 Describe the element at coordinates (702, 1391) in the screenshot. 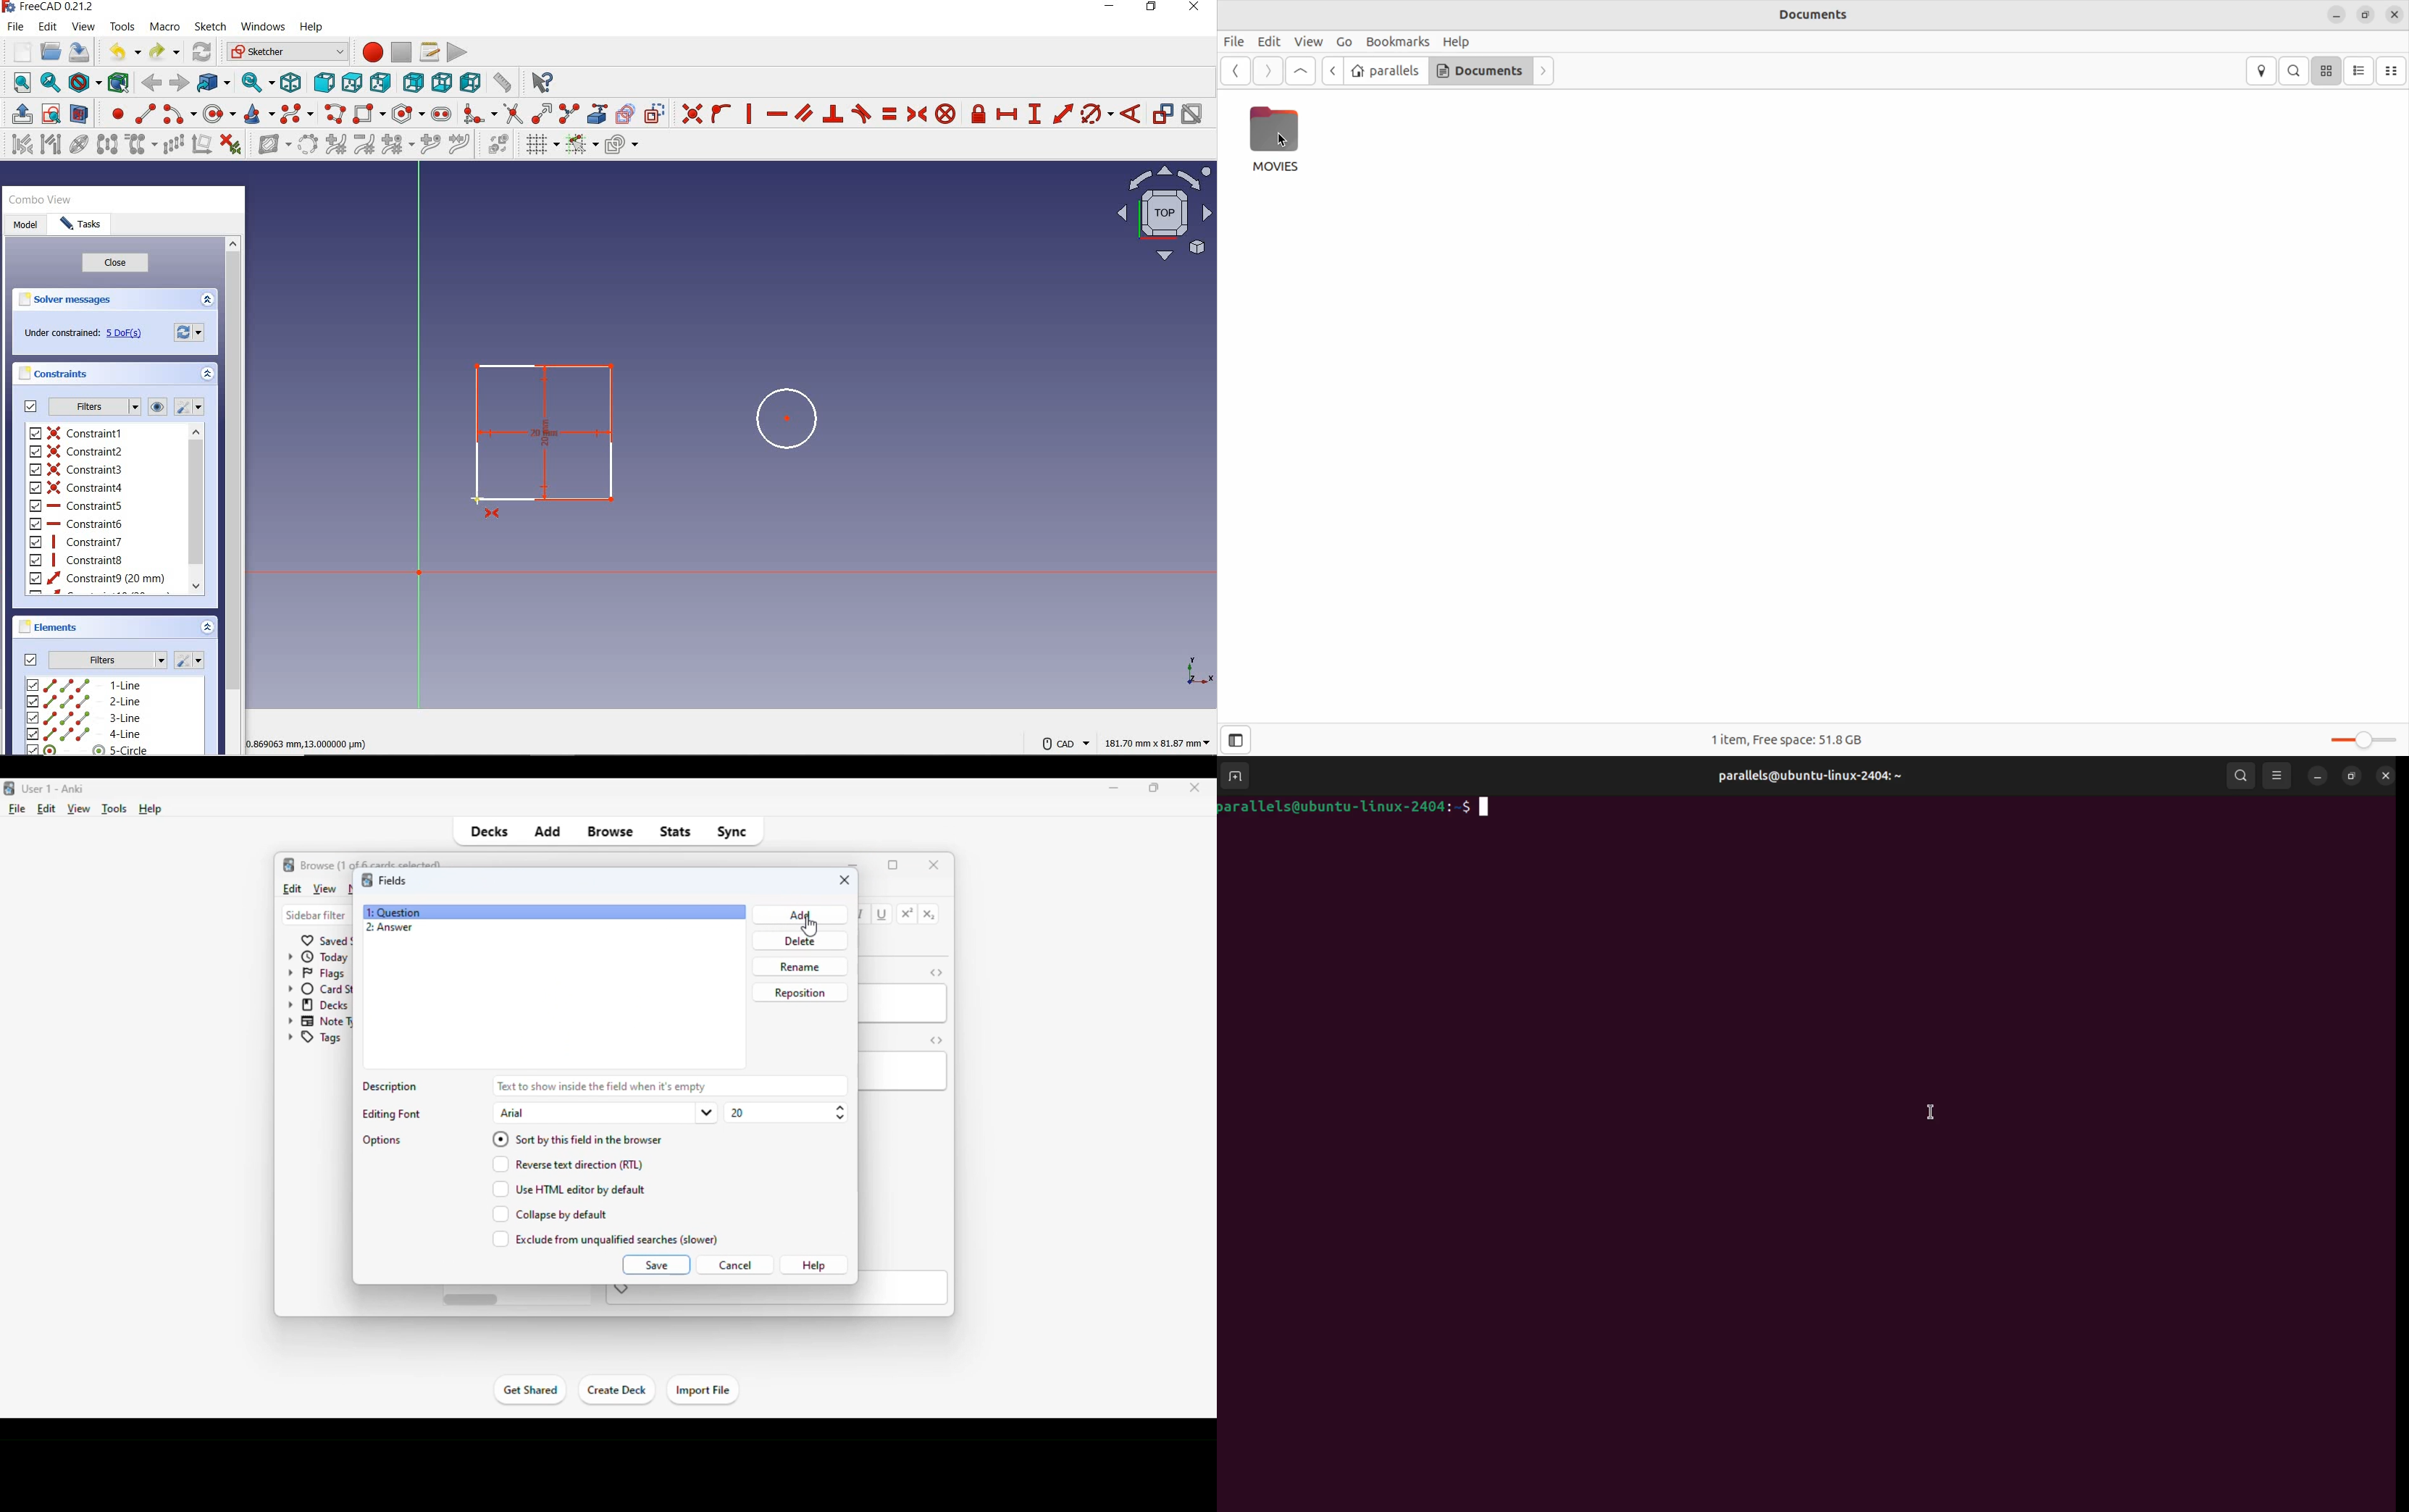

I see `import file` at that location.